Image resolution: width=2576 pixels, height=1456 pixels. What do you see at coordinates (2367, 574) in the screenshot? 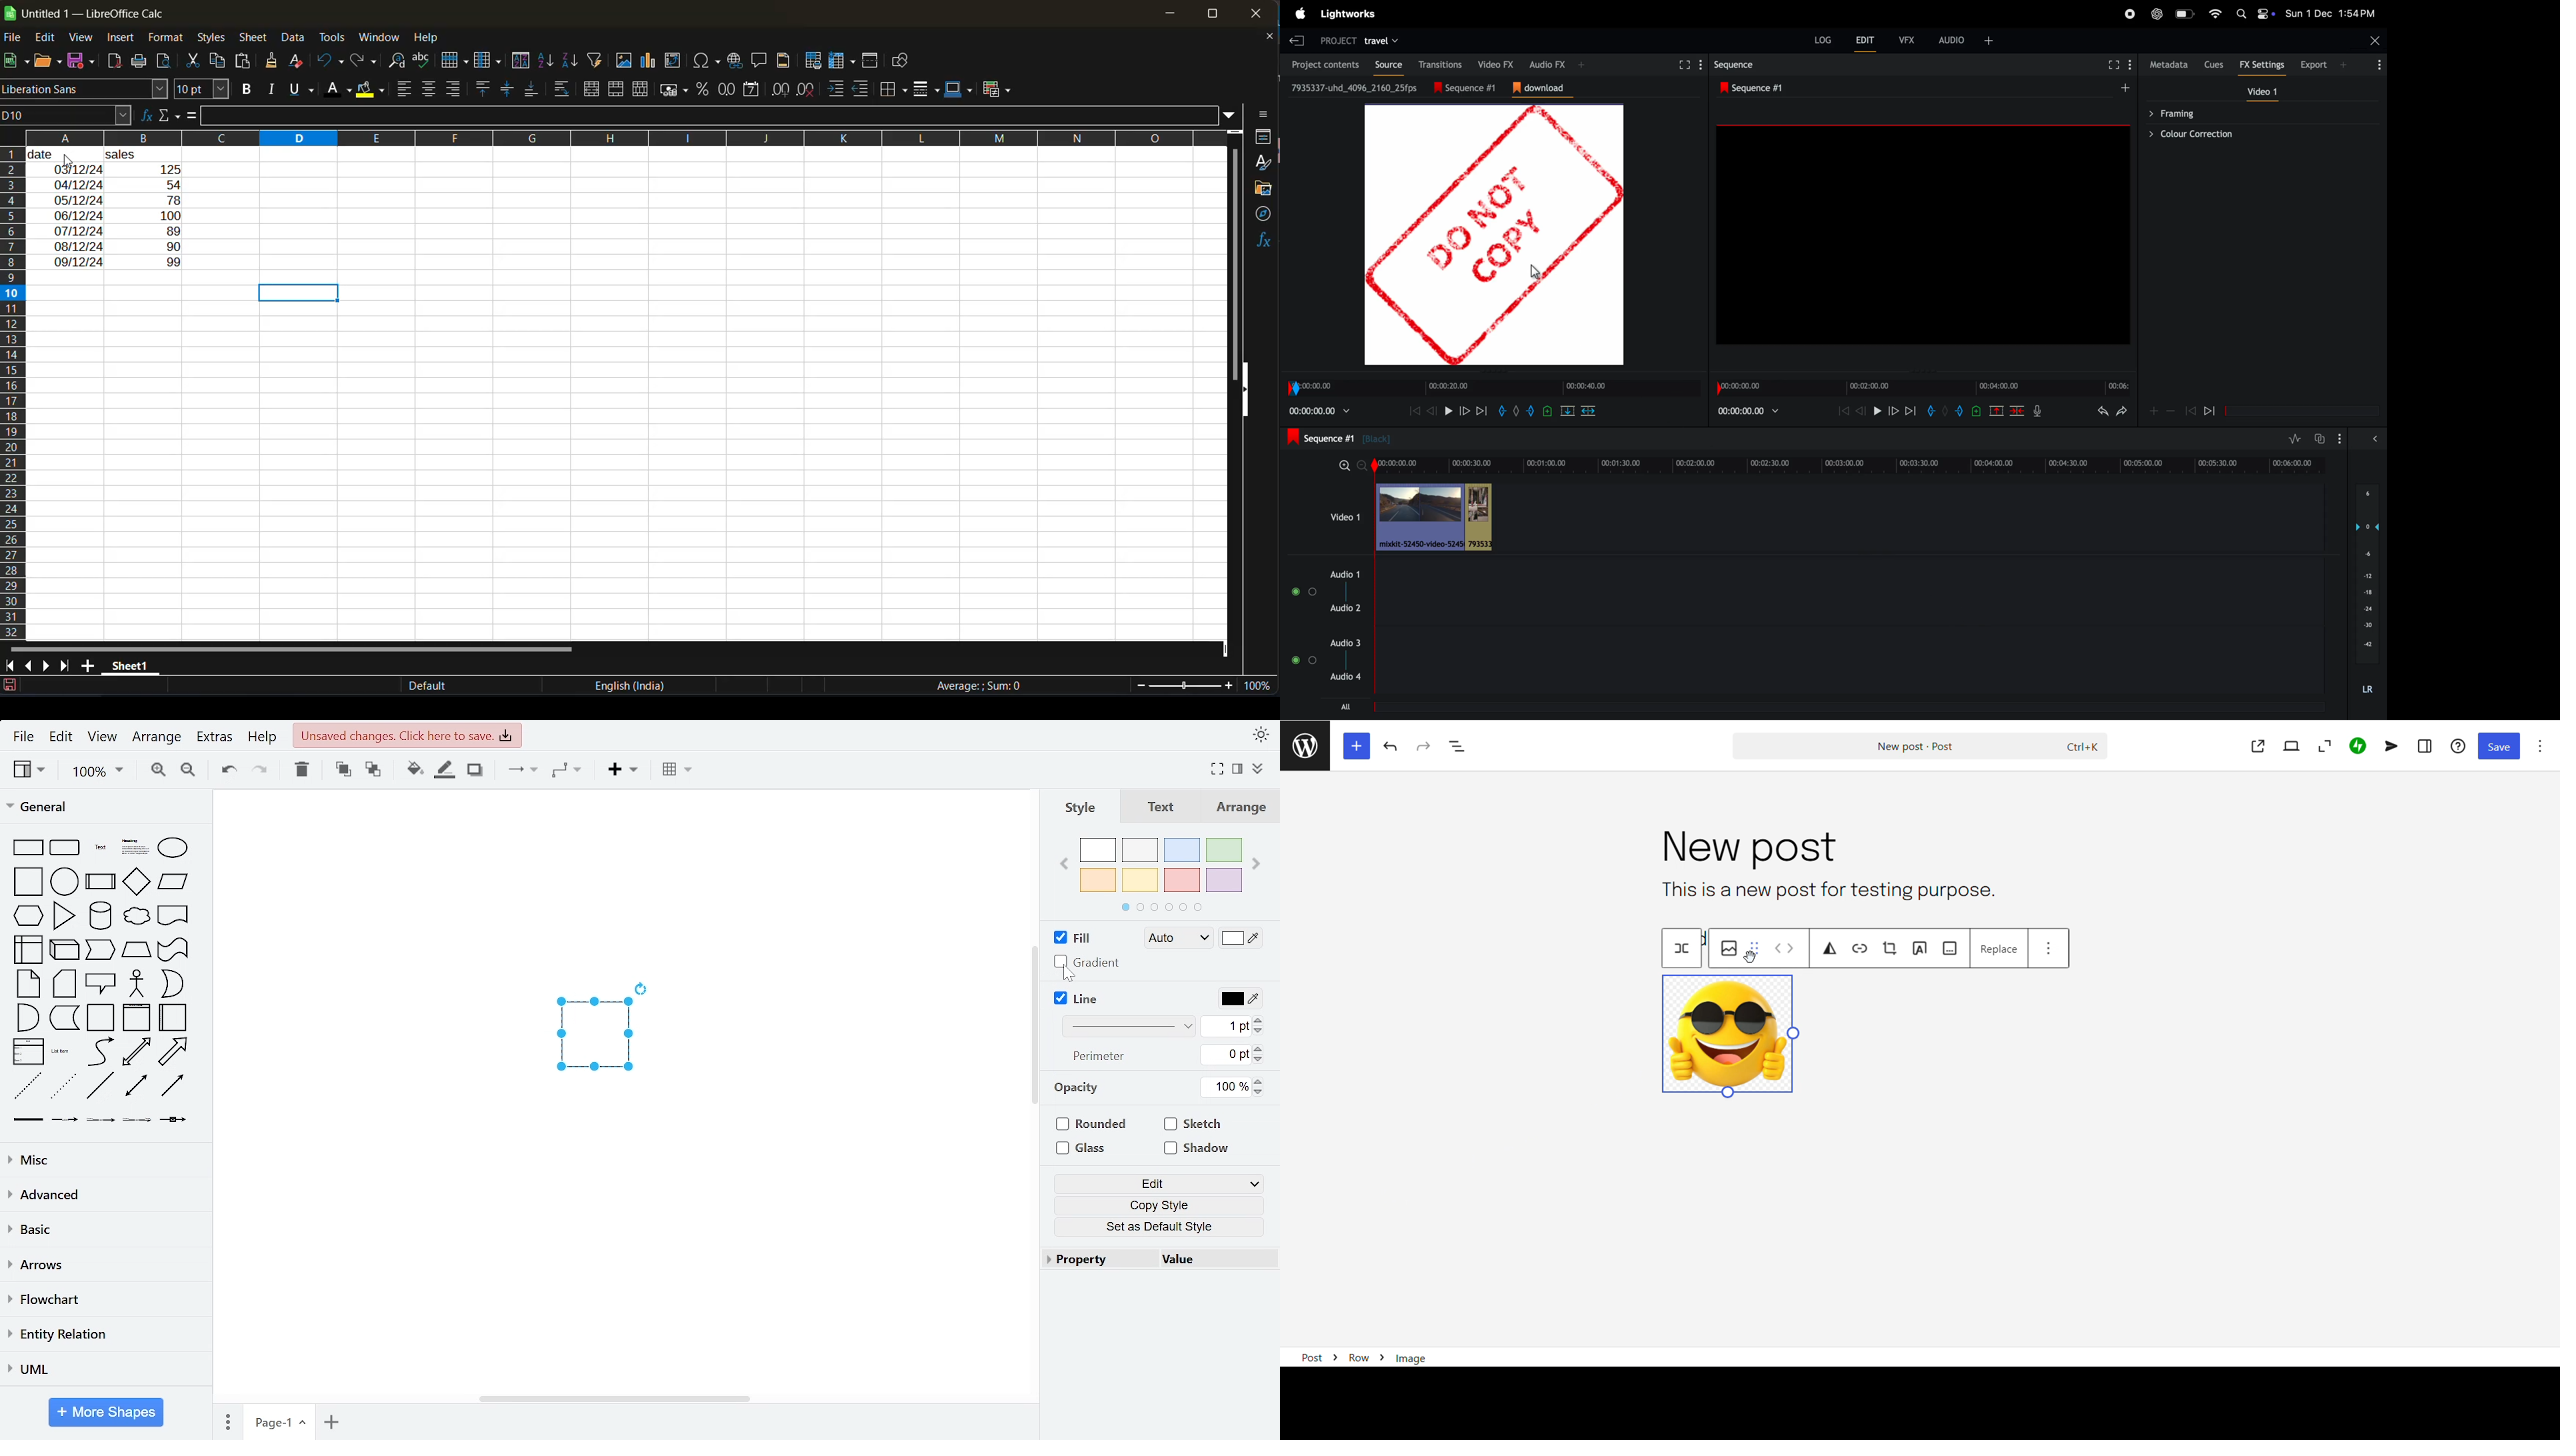
I see `audio pitch scale` at bounding box center [2367, 574].